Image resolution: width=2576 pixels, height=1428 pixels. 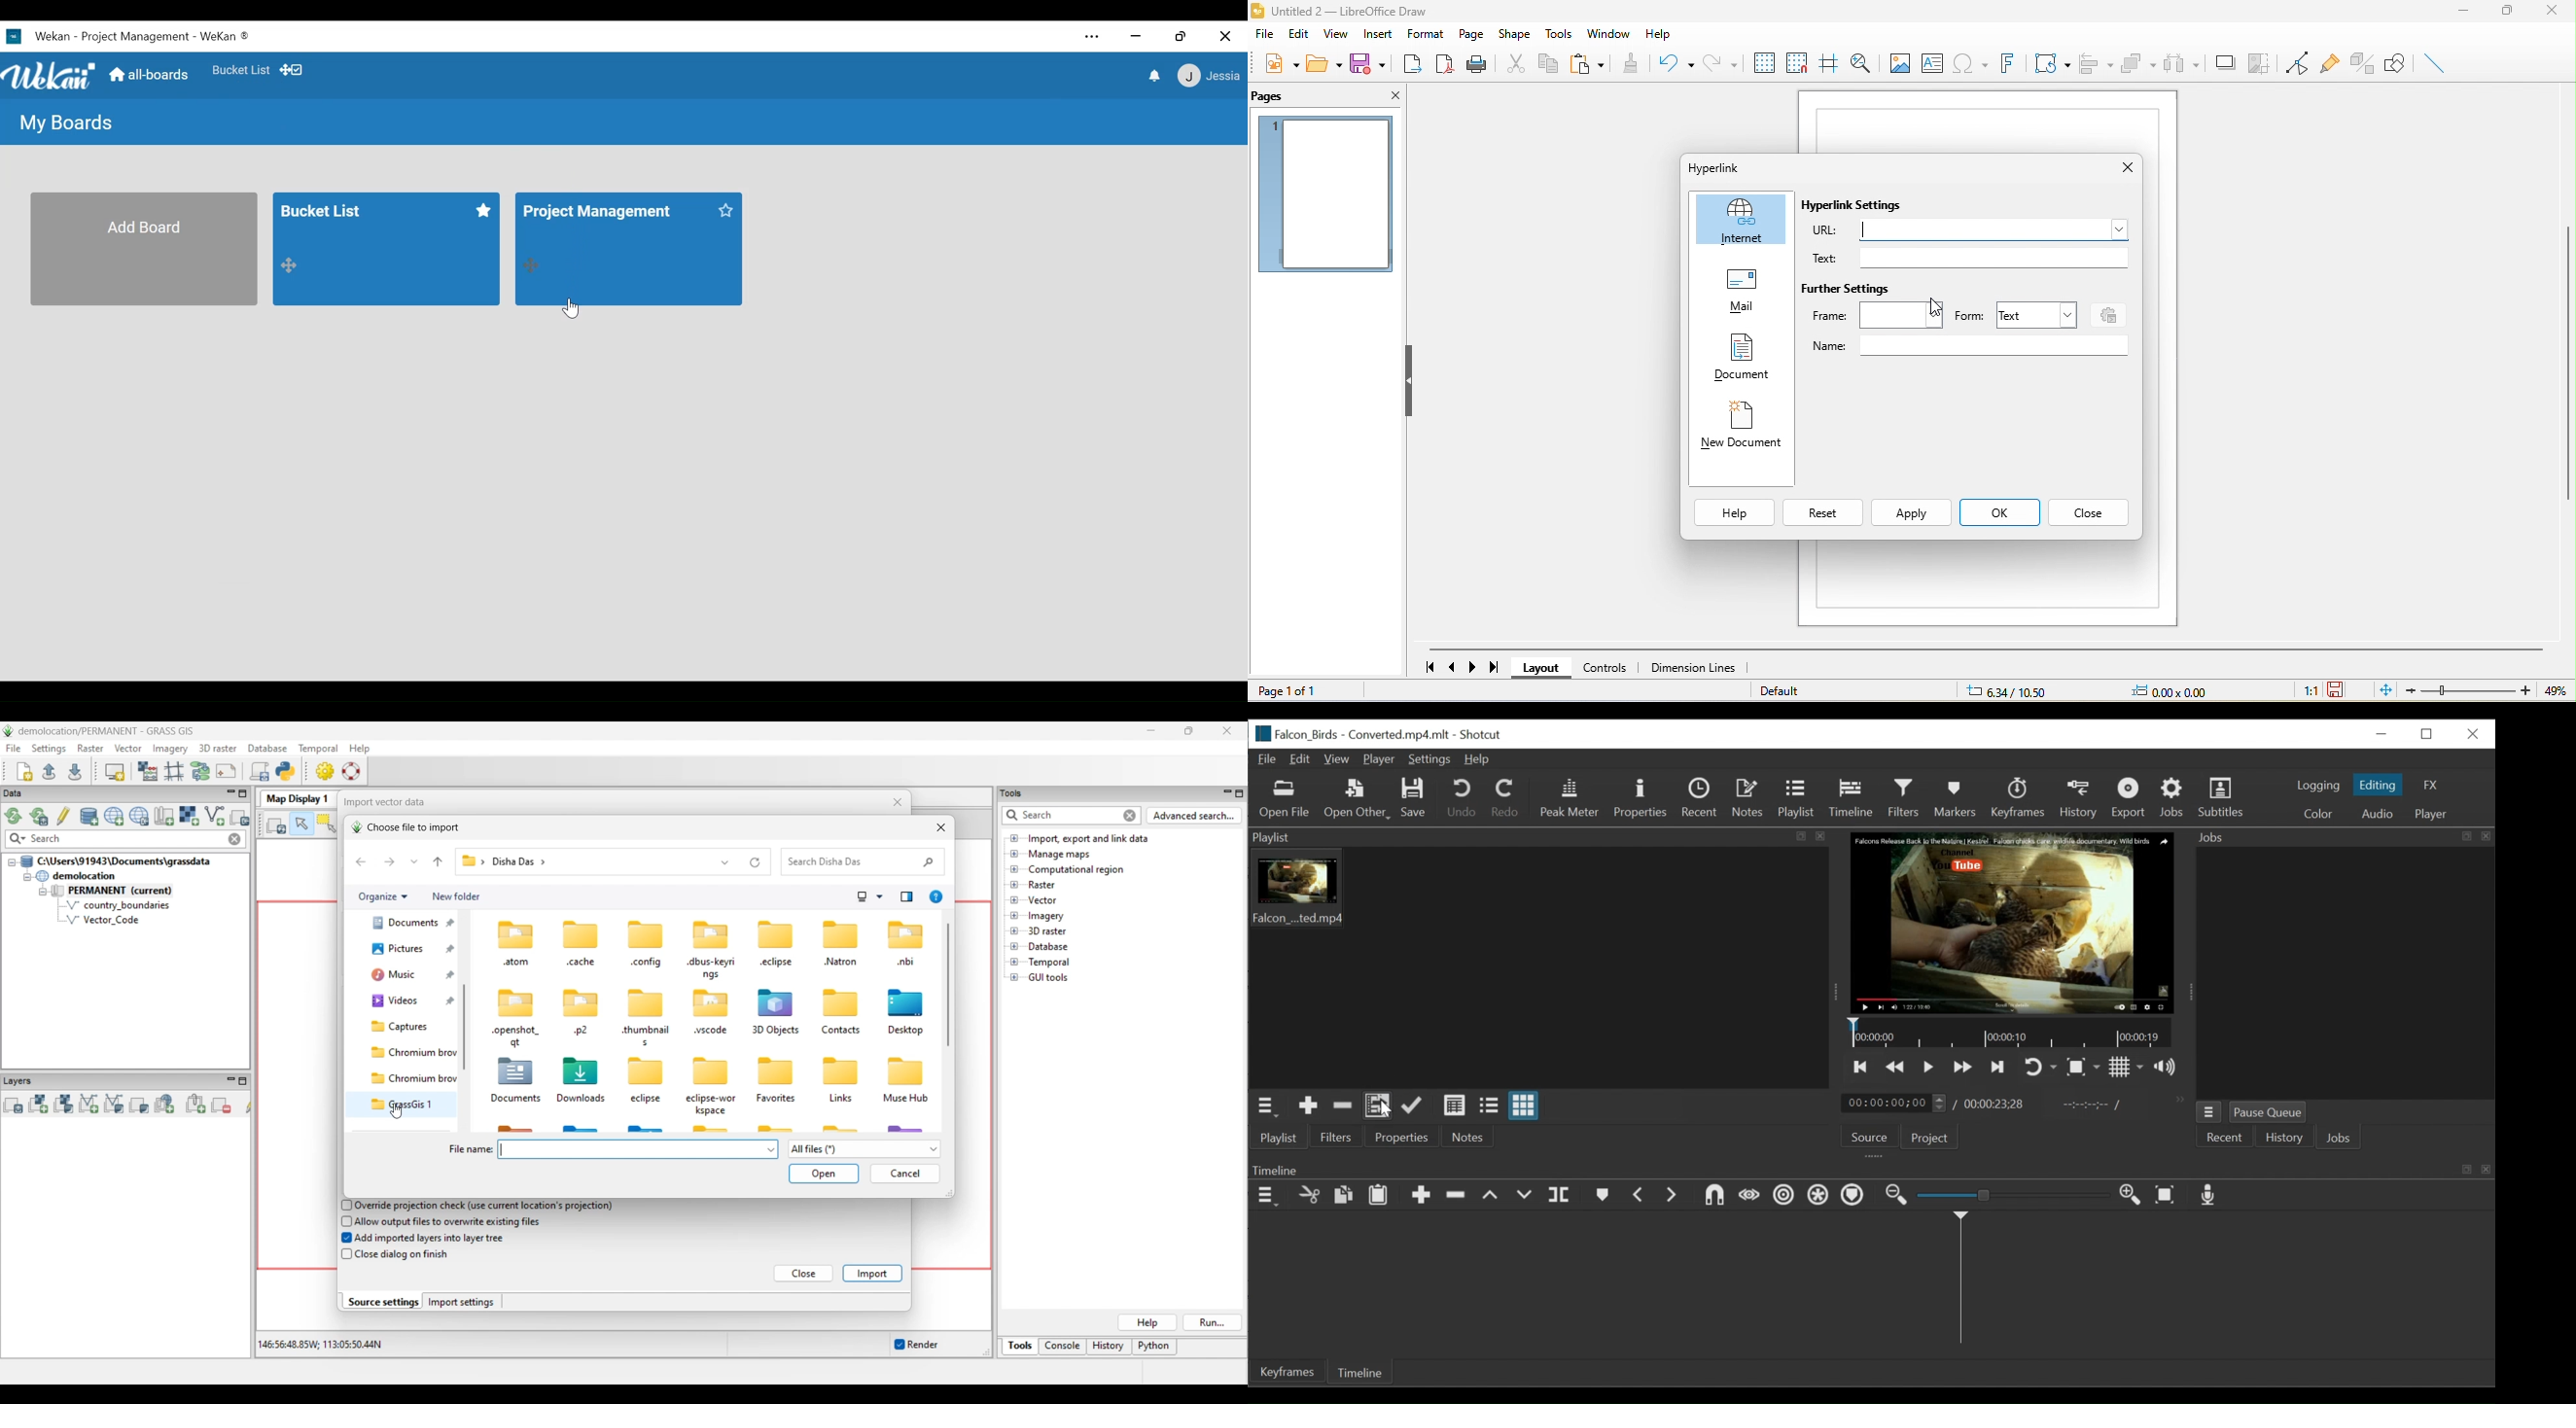 What do you see at coordinates (1372, 63) in the screenshot?
I see `save` at bounding box center [1372, 63].